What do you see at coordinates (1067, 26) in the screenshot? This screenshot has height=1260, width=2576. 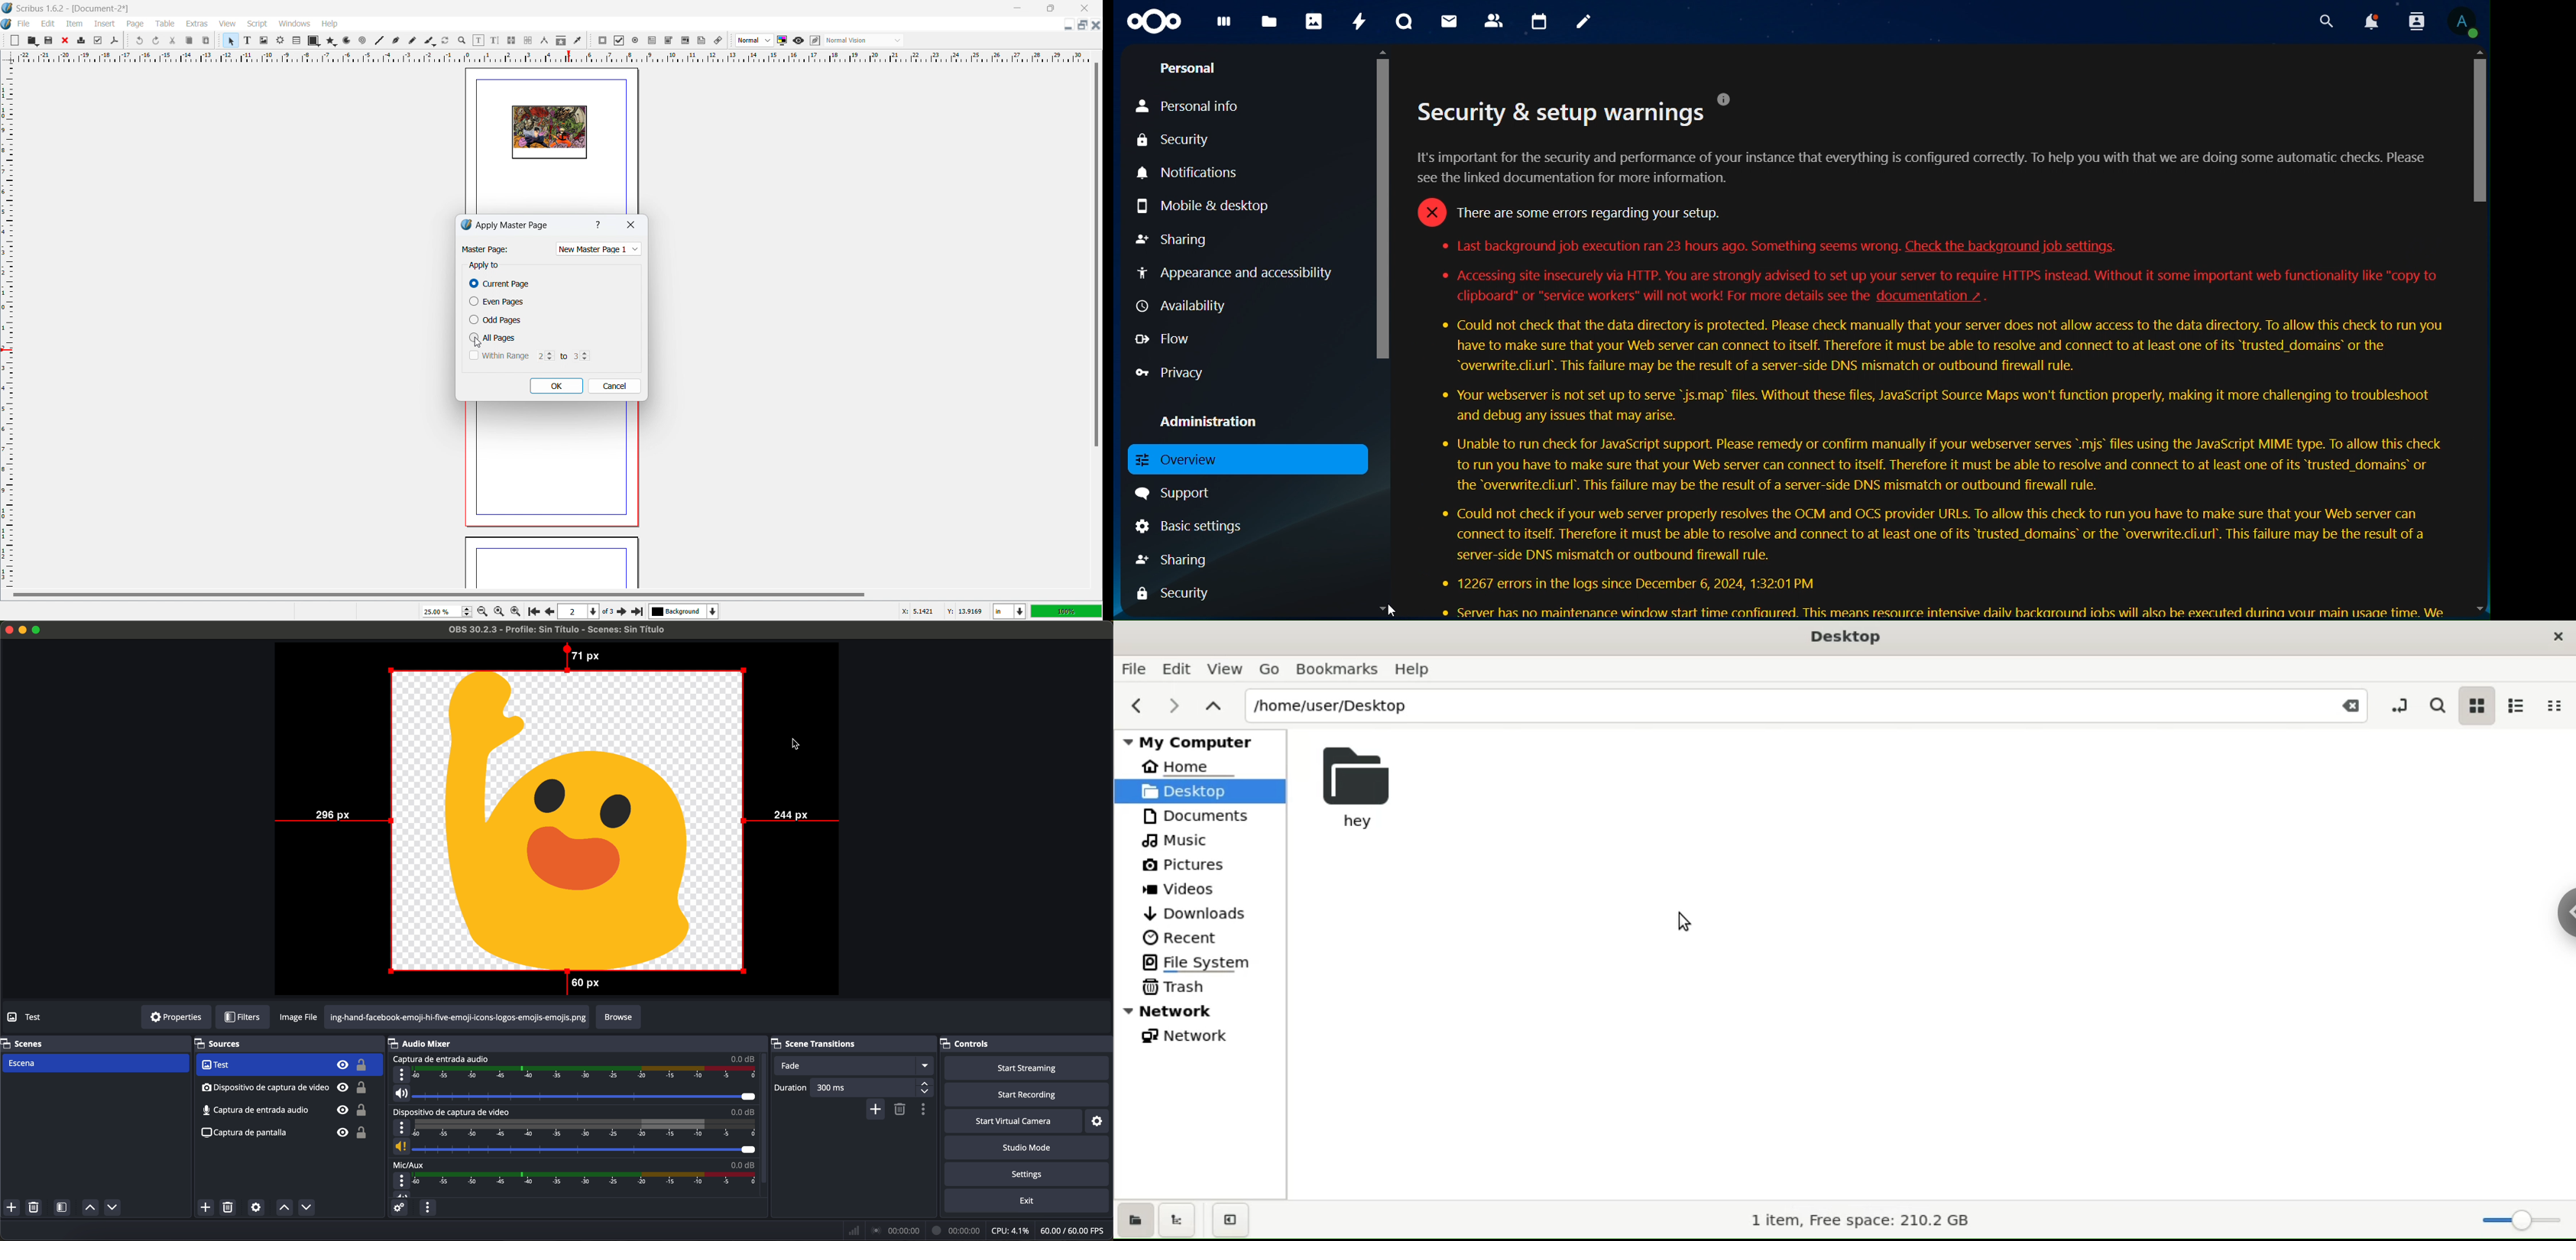 I see `minimize document` at bounding box center [1067, 26].